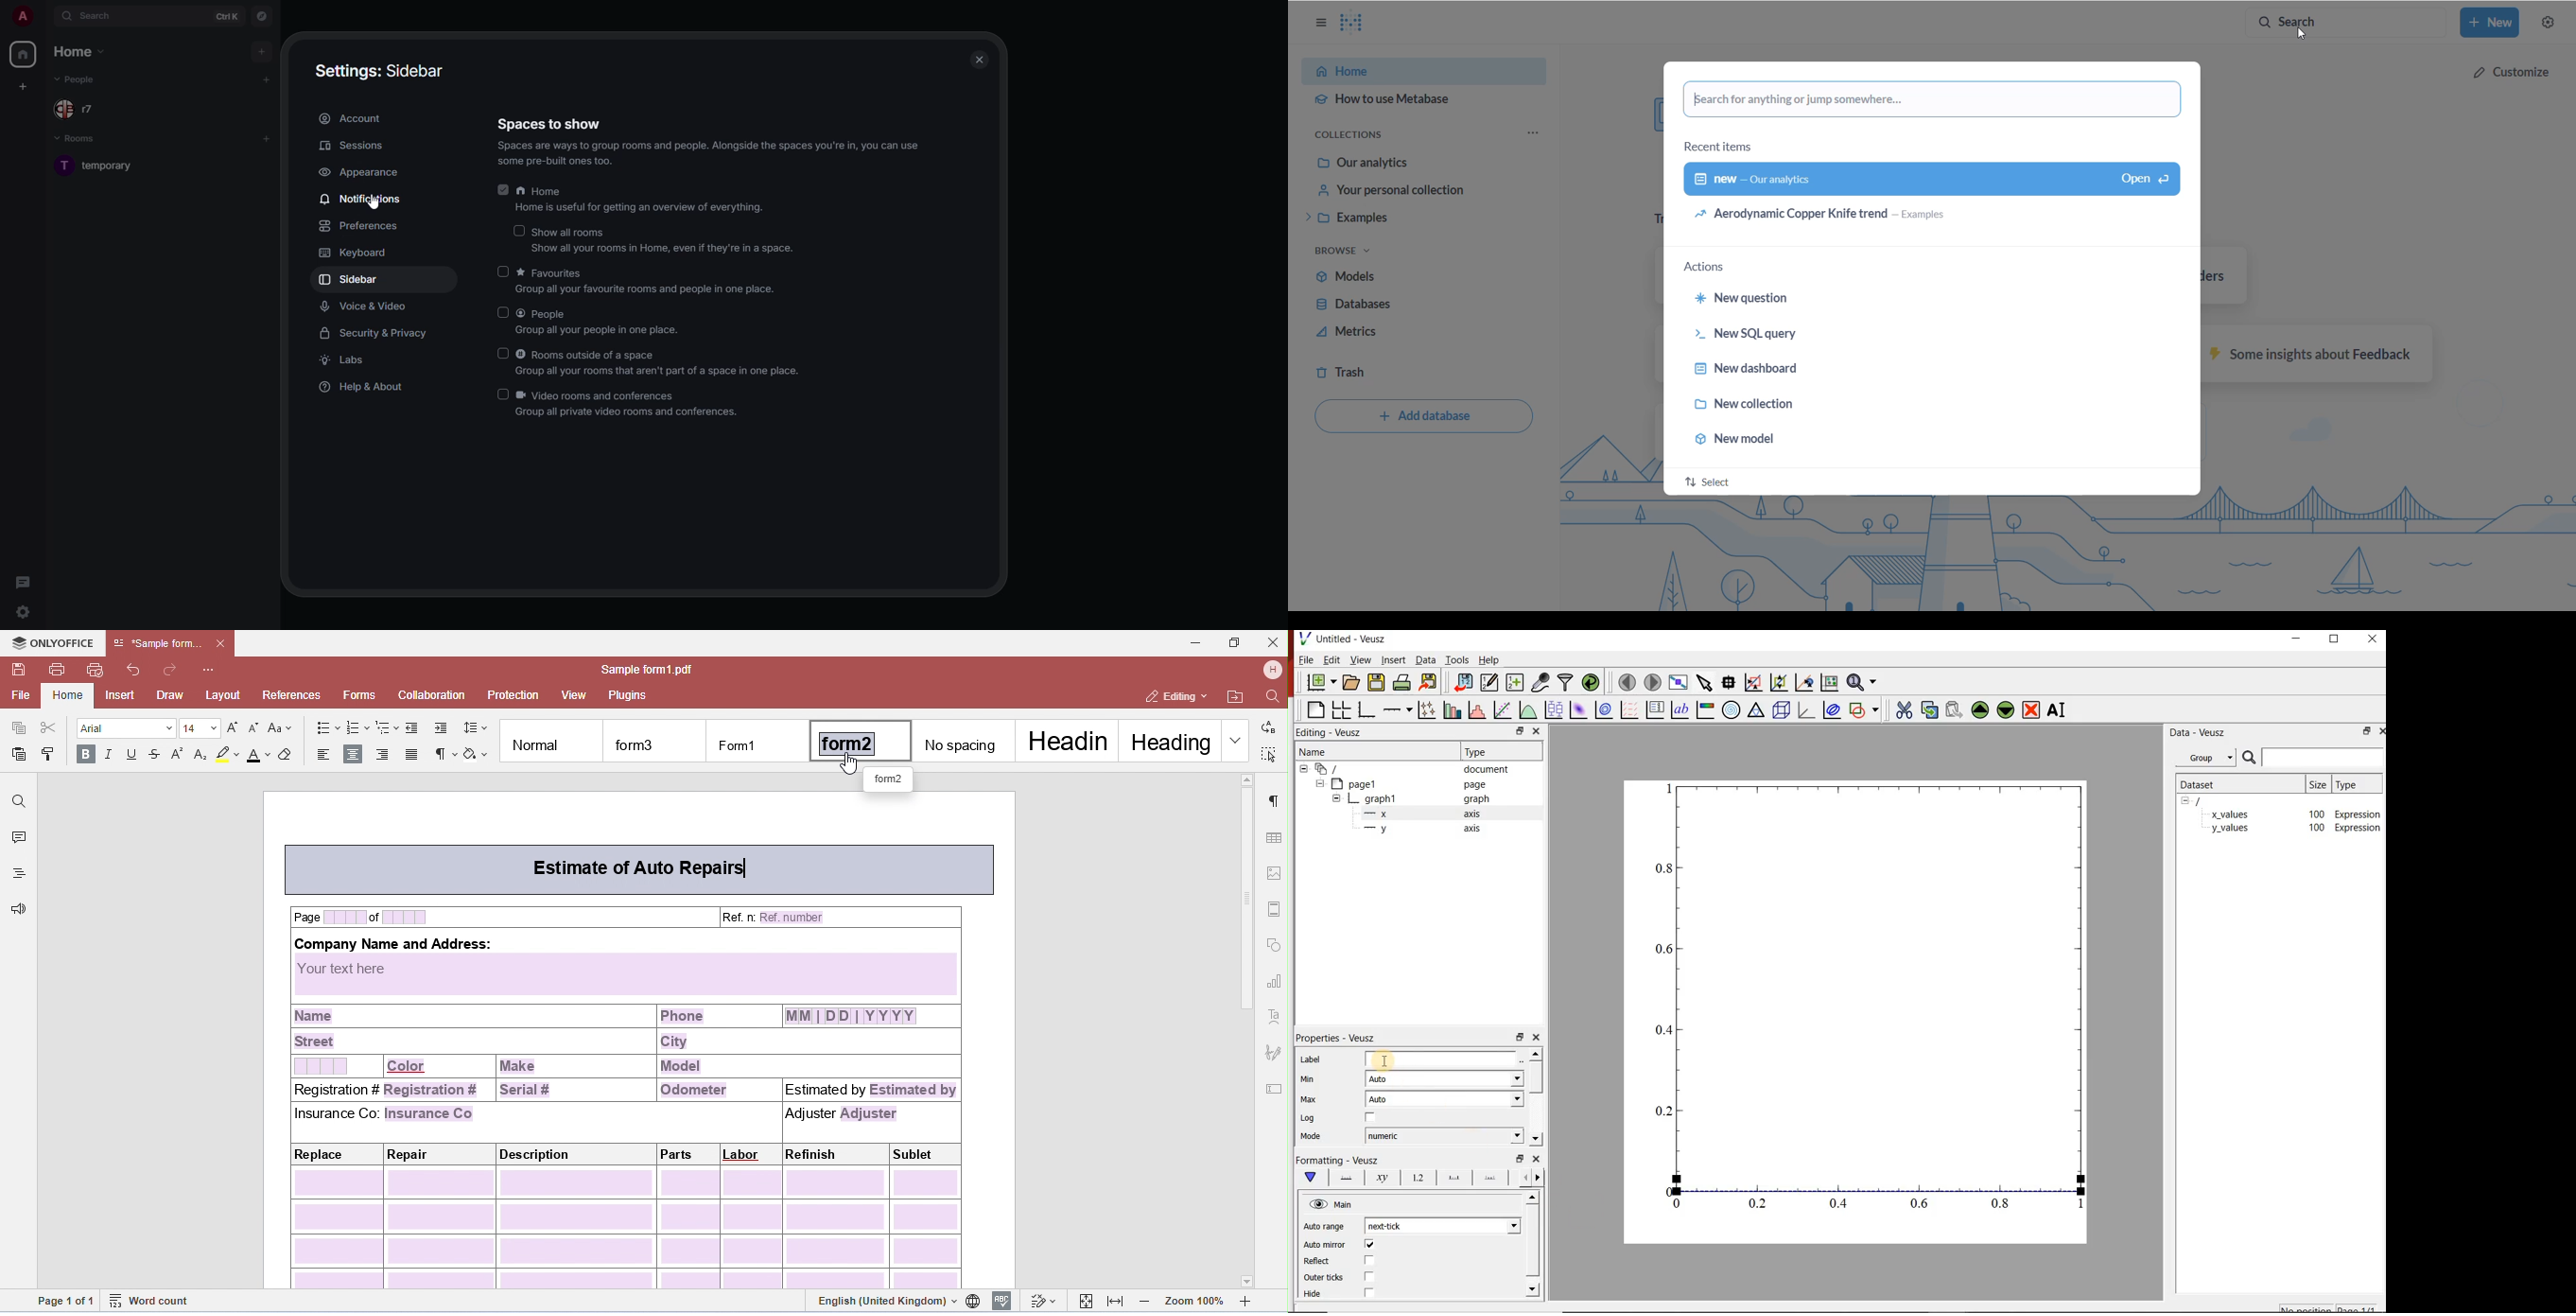 The width and height of the screenshot is (2576, 1316). What do you see at coordinates (1383, 1178) in the screenshot?
I see `axis label` at bounding box center [1383, 1178].